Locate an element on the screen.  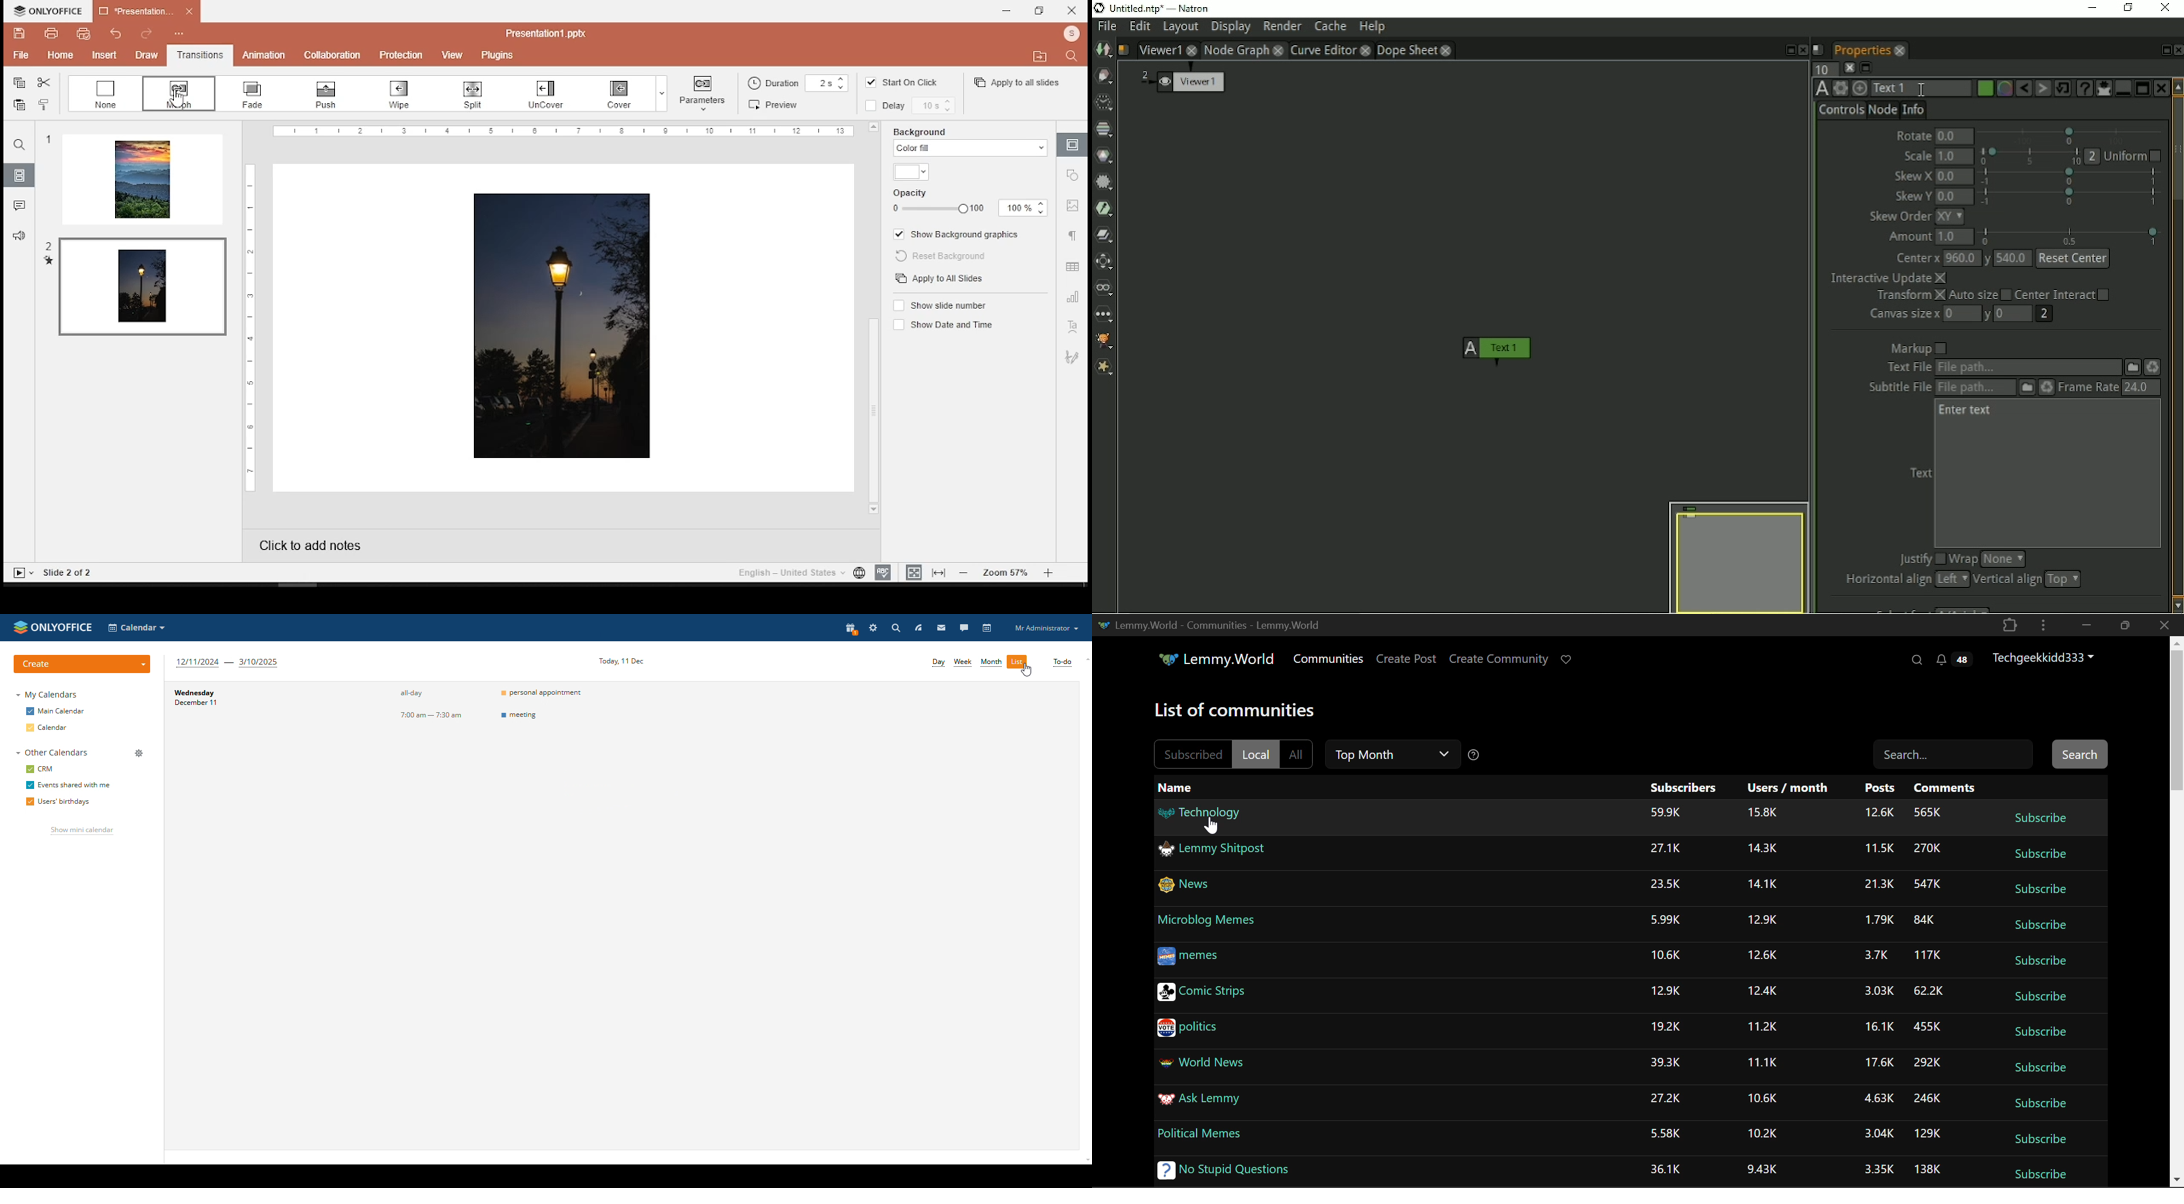
Local is located at coordinates (1256, 754).